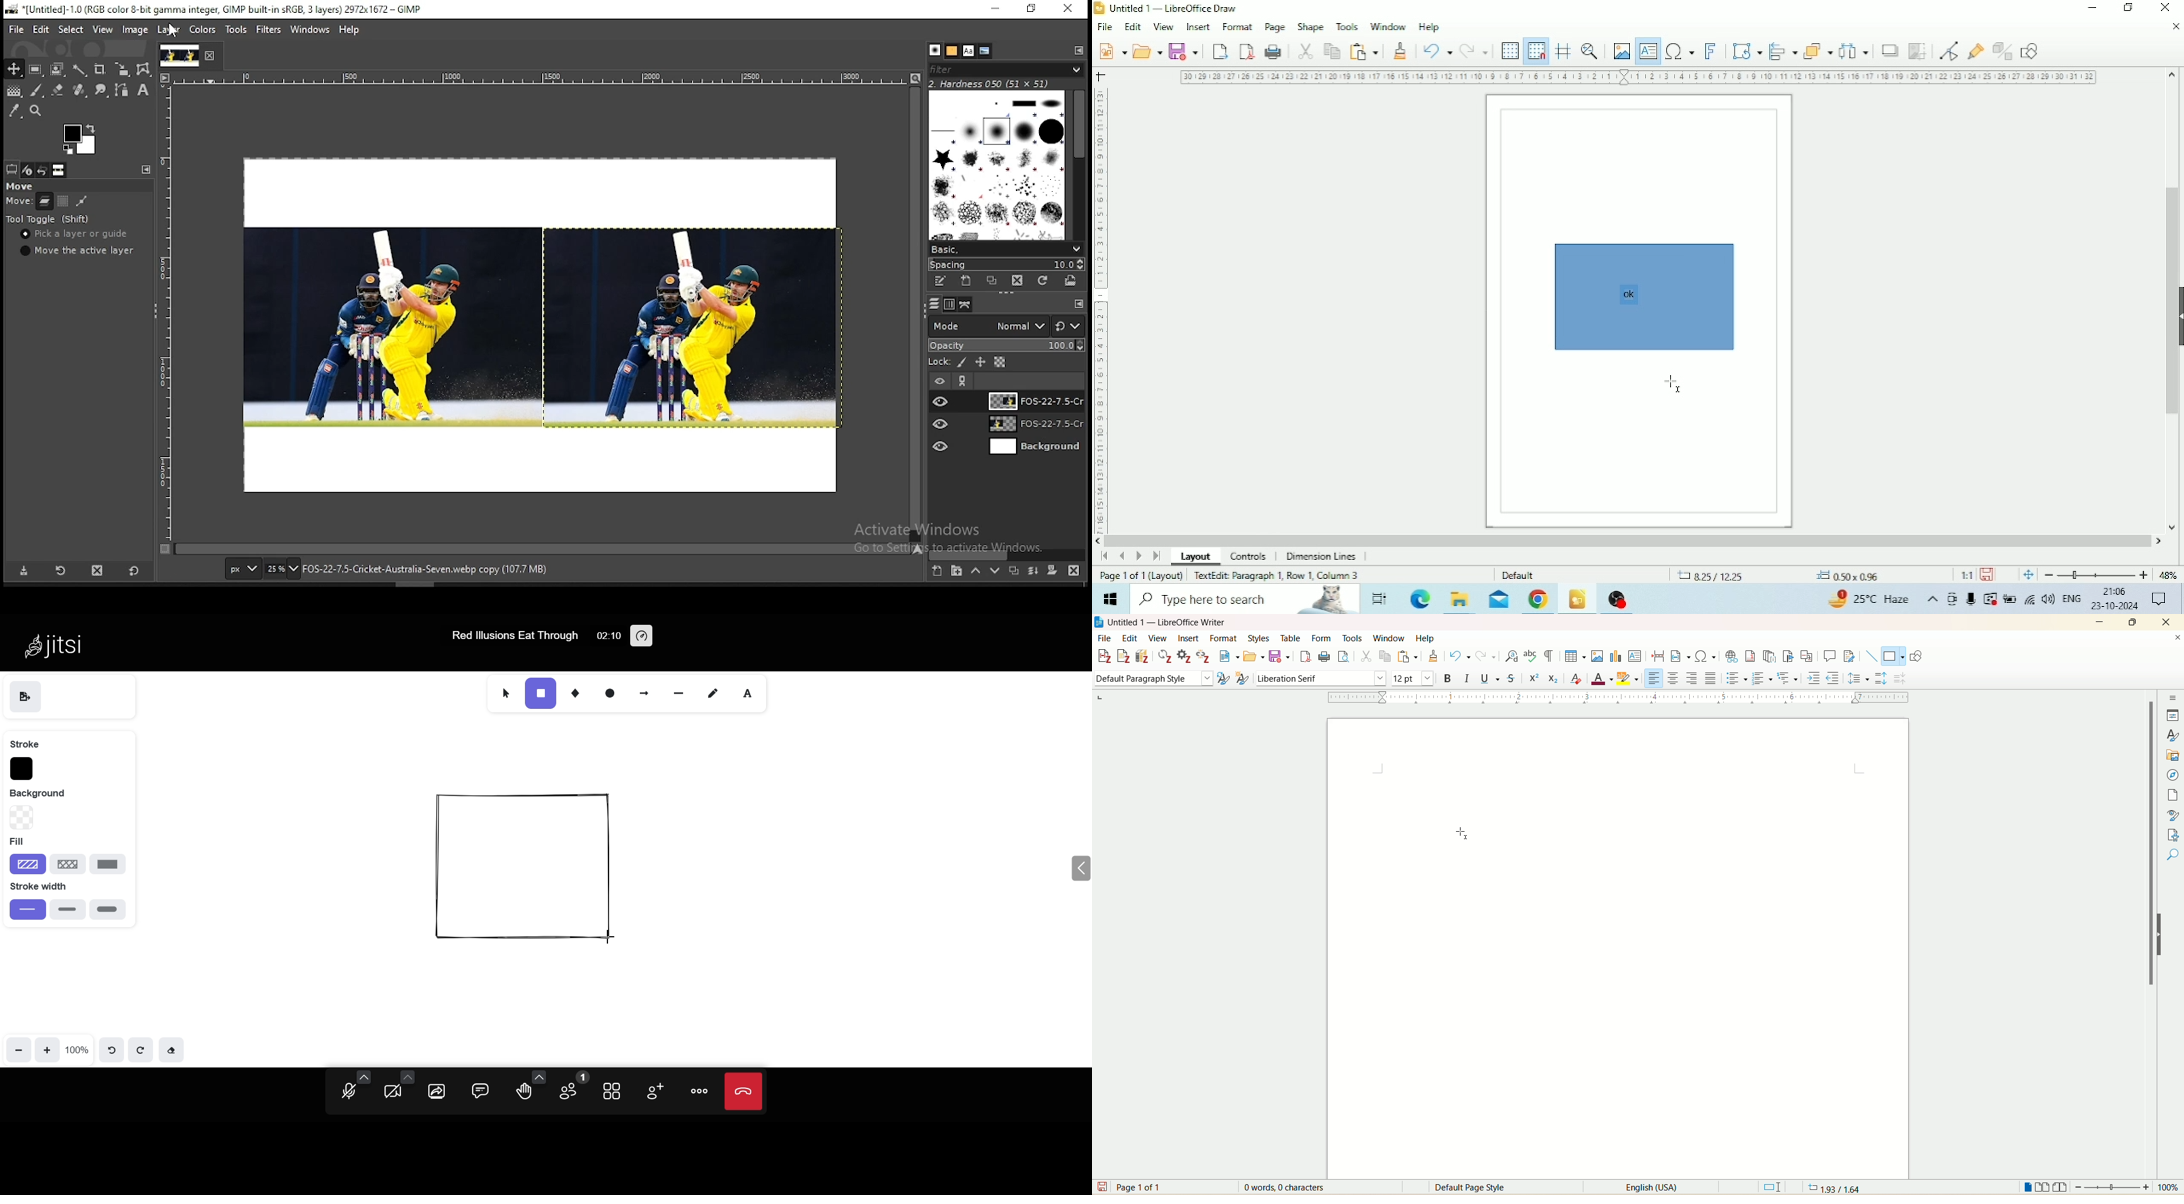 This screenshot has height=1204, width=2184. Describe the element at coordinates (1918, 51) in the screenshot. I see `Crop Image` at that location.